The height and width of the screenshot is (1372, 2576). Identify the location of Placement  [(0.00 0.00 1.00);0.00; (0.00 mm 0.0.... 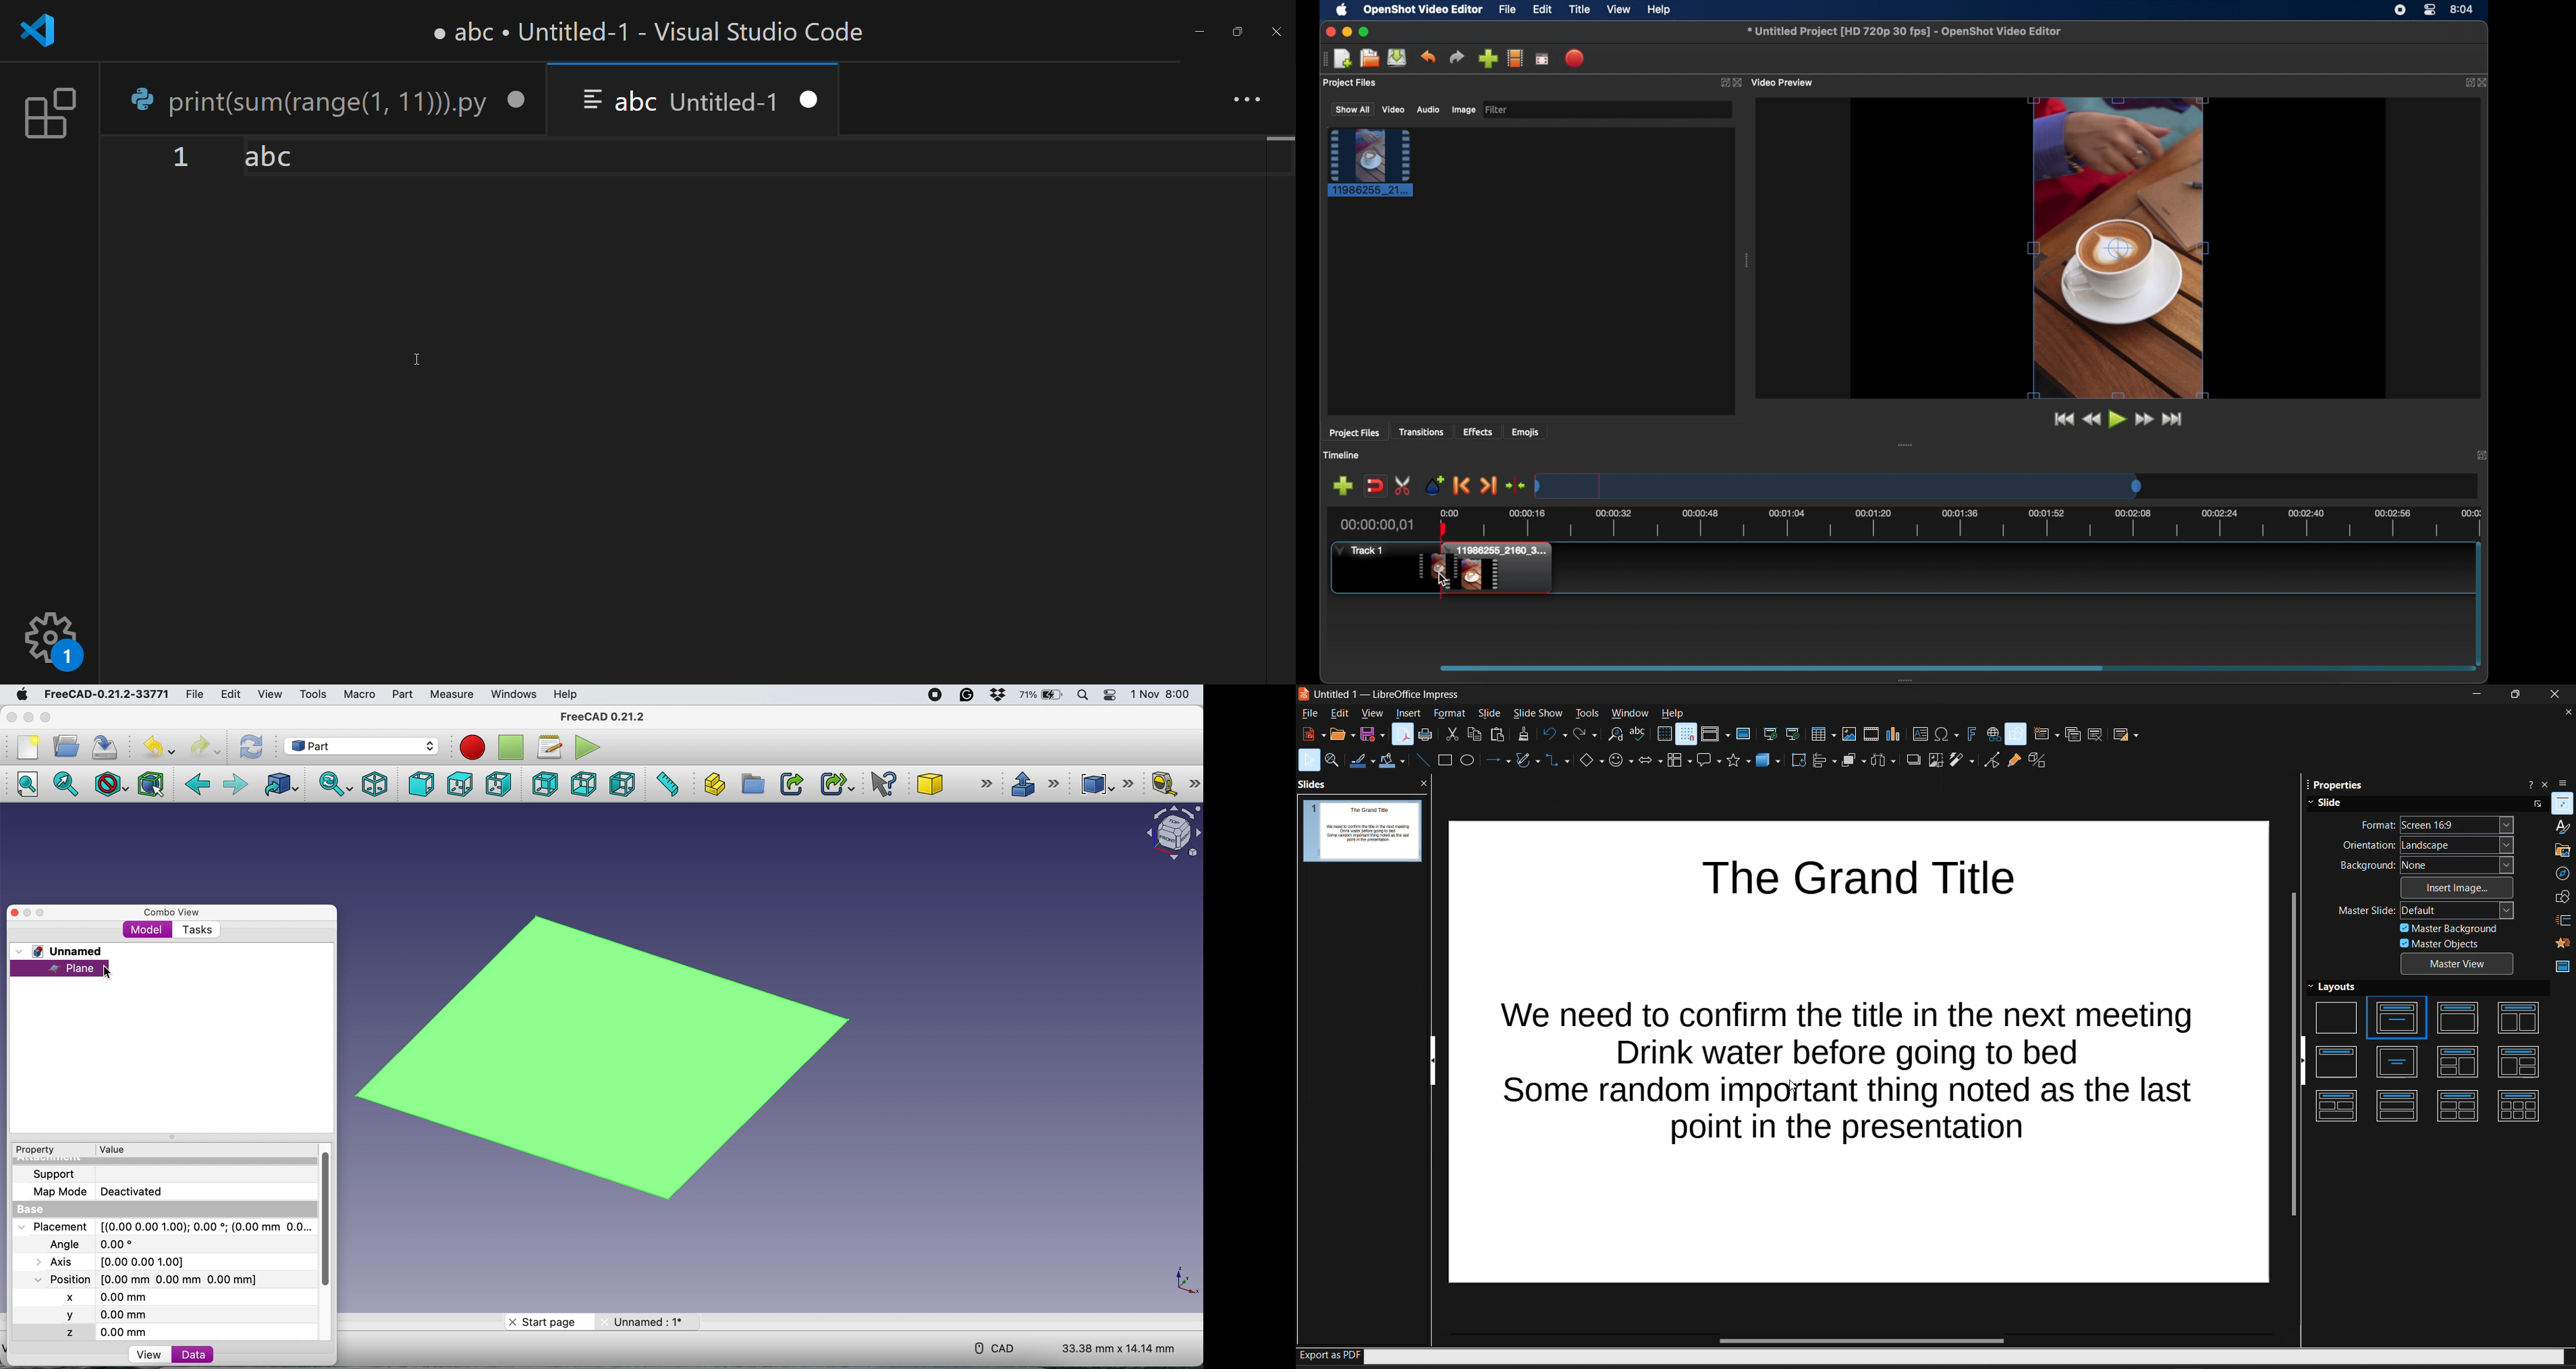
(166, 1225).